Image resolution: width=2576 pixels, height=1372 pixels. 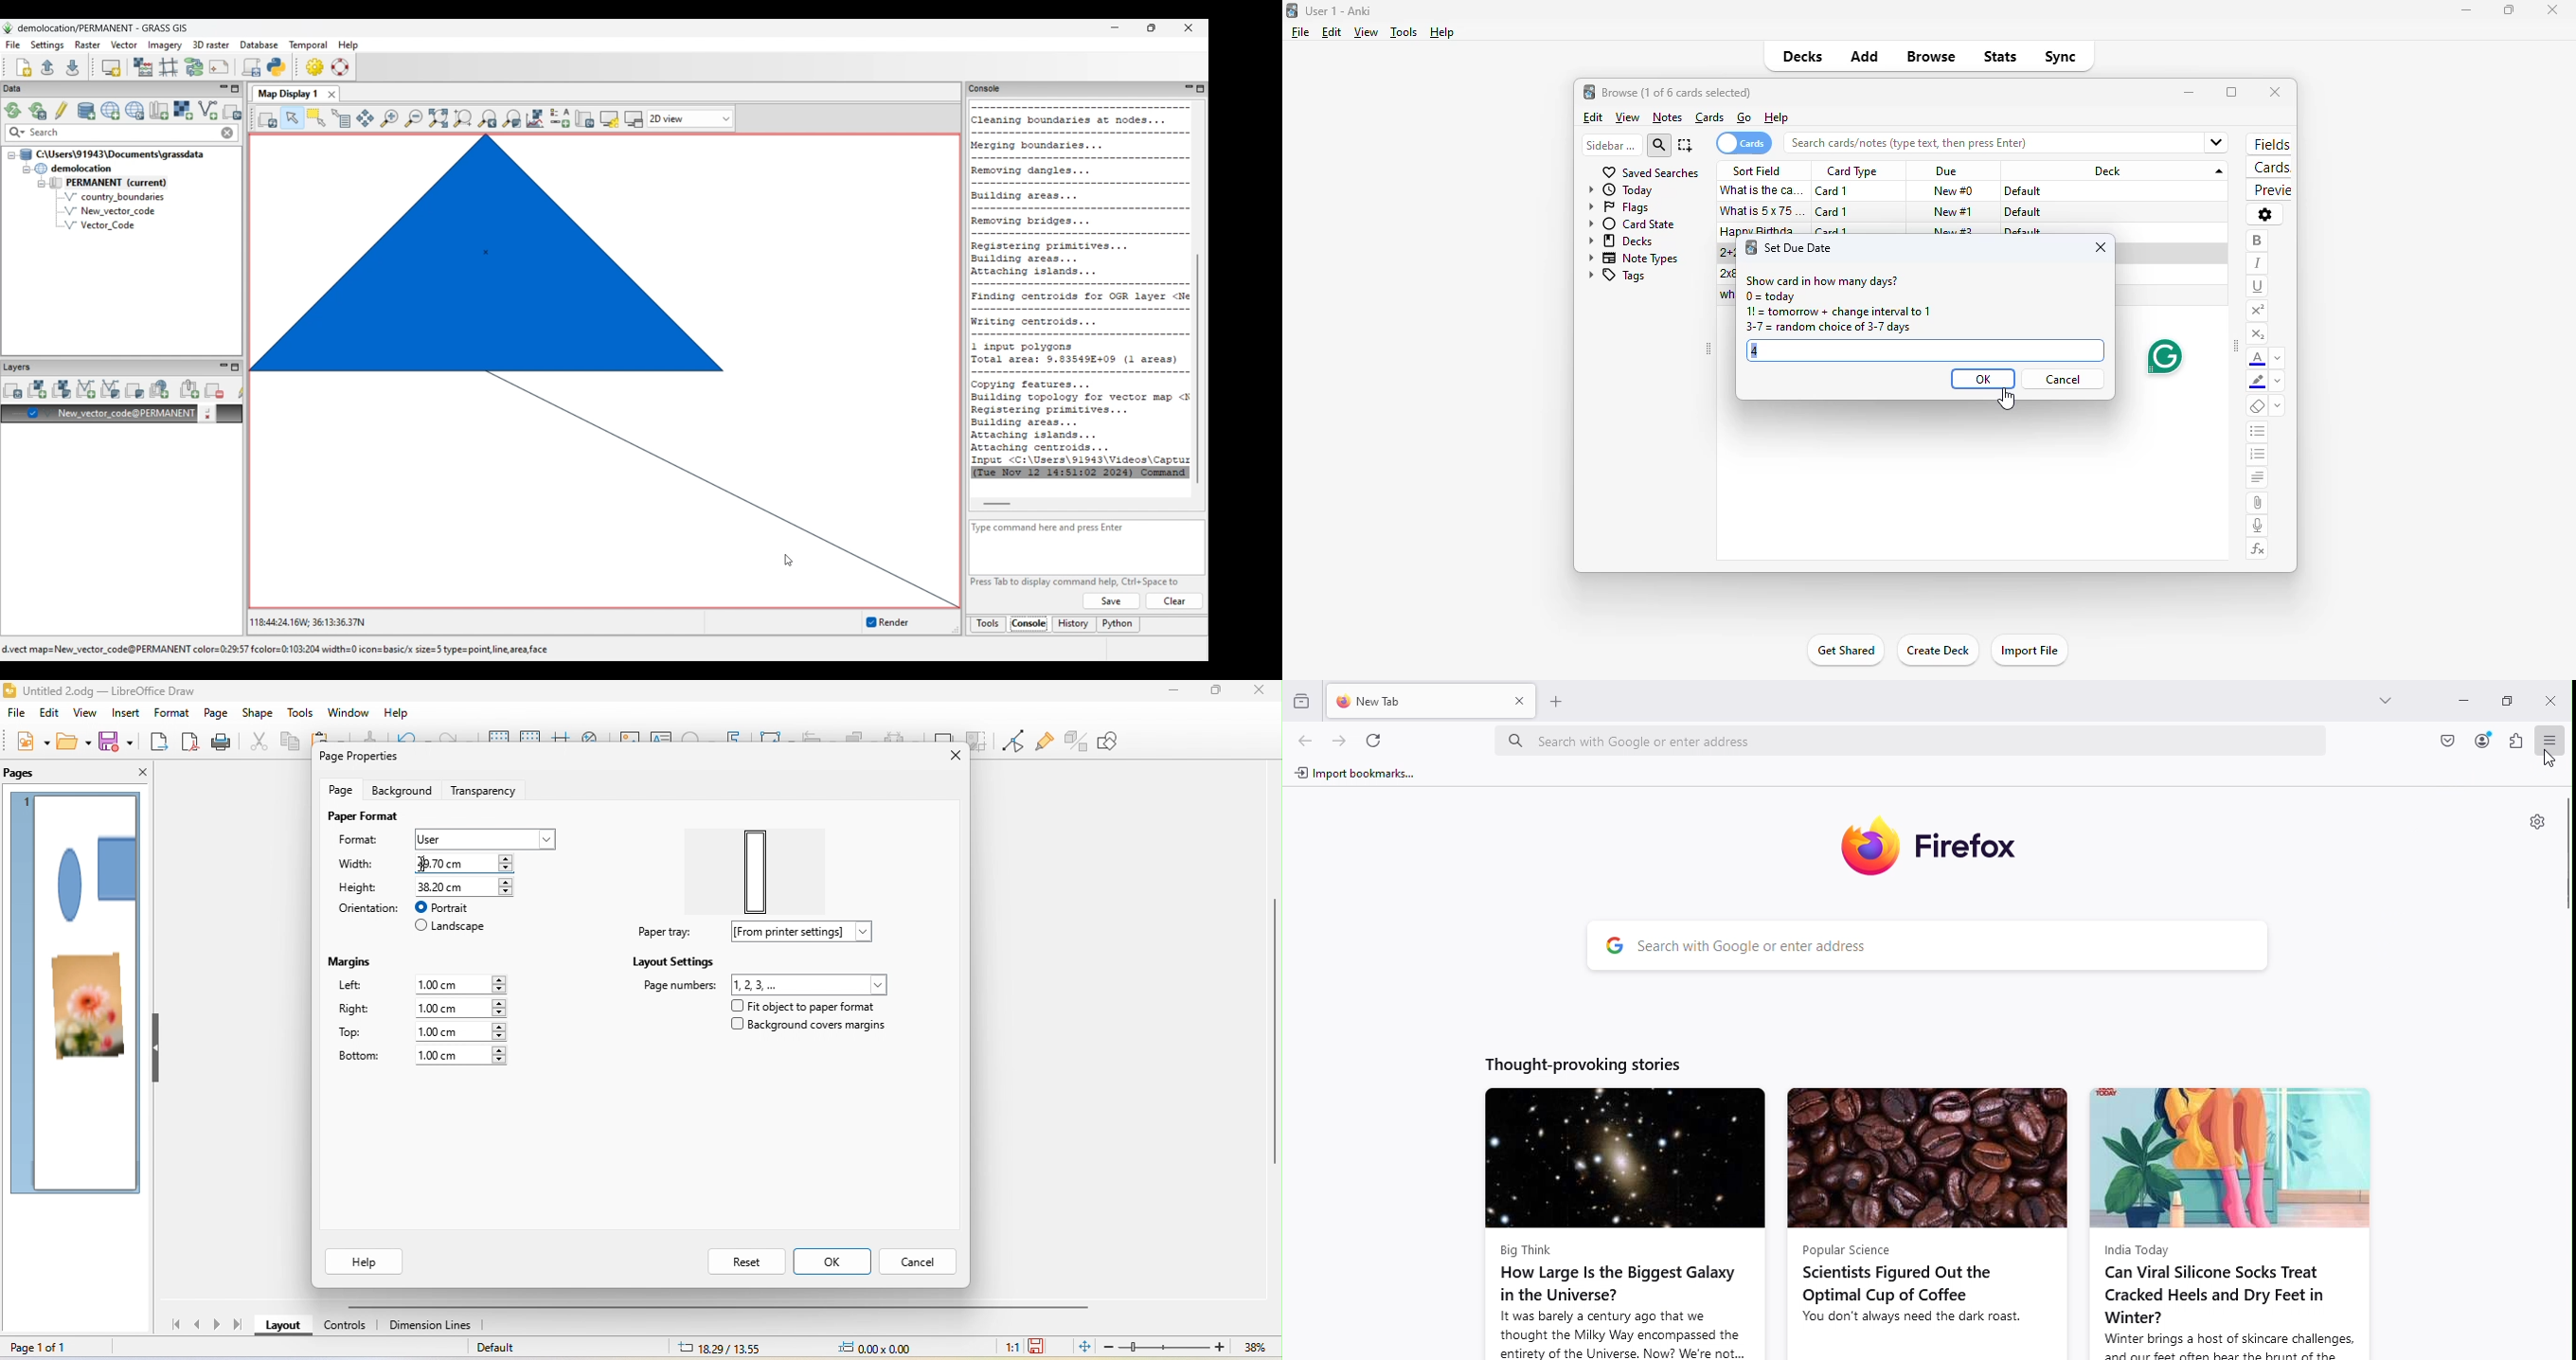 What do you see at coordinates (2257, 311) in the screenshot?
I see `superscript` at bounding box center [2257, 311].